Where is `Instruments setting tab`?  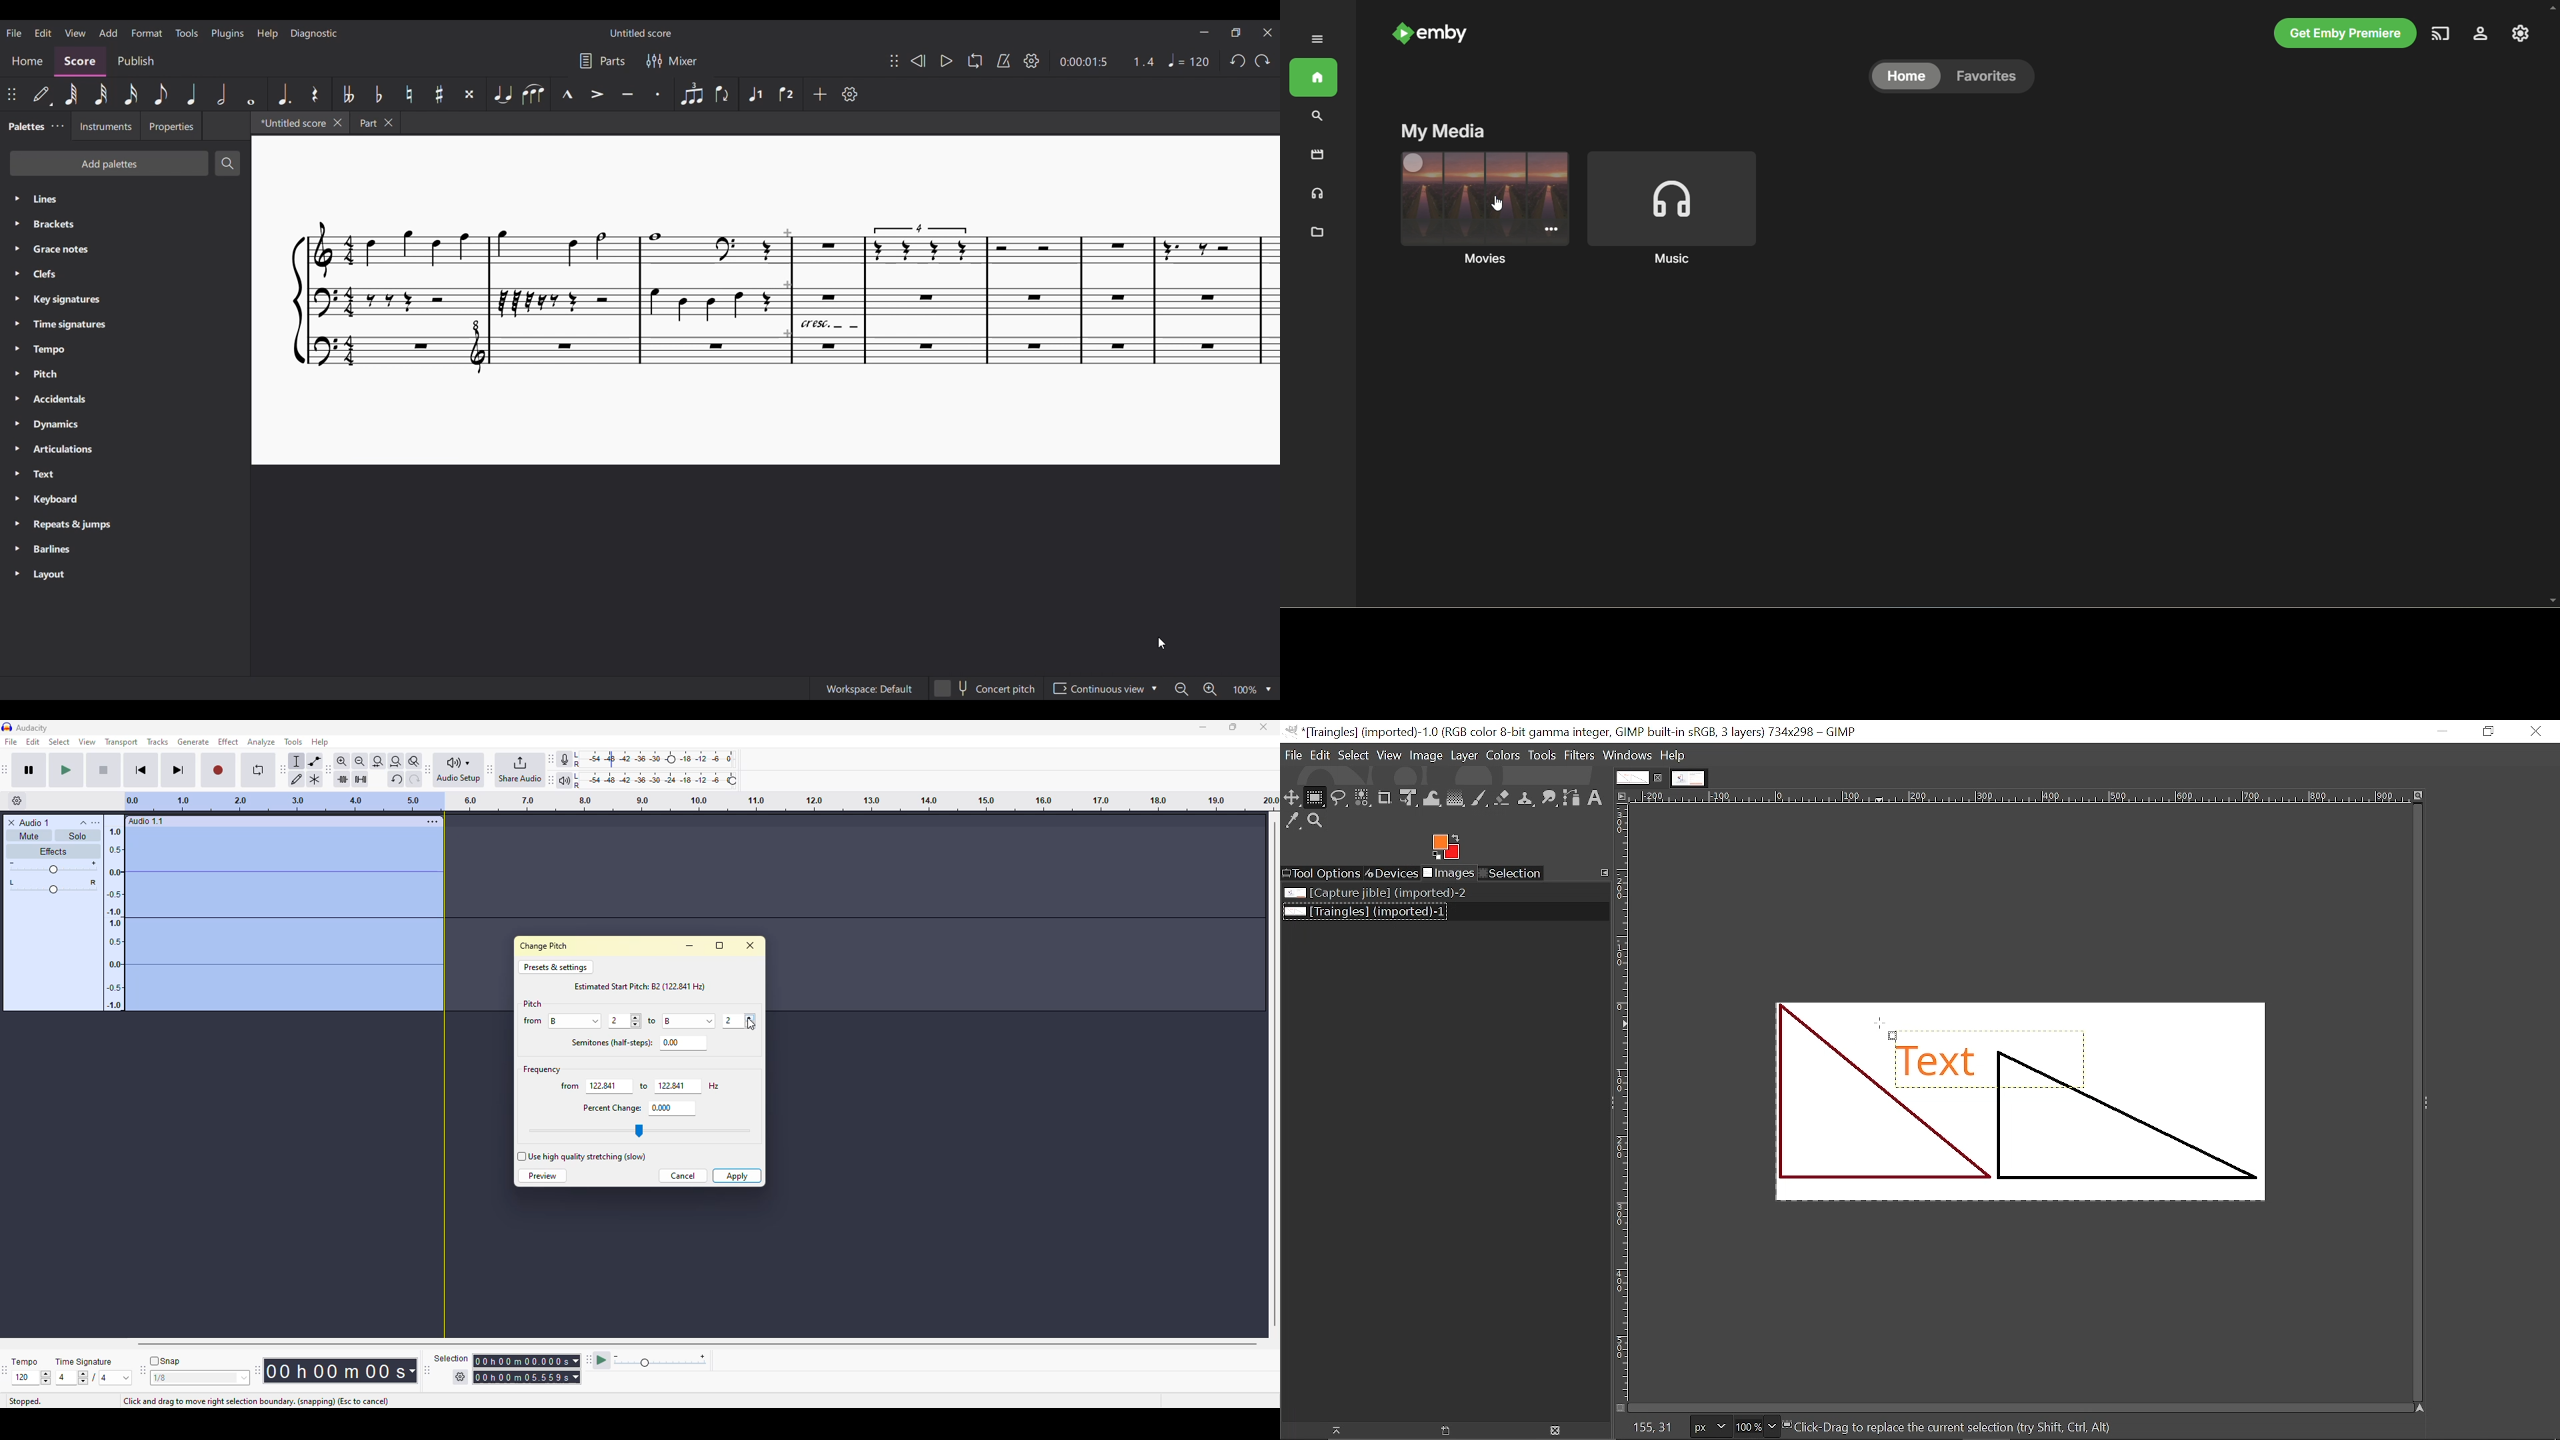
Instruments setting tab is located at coordinates (105, 125).